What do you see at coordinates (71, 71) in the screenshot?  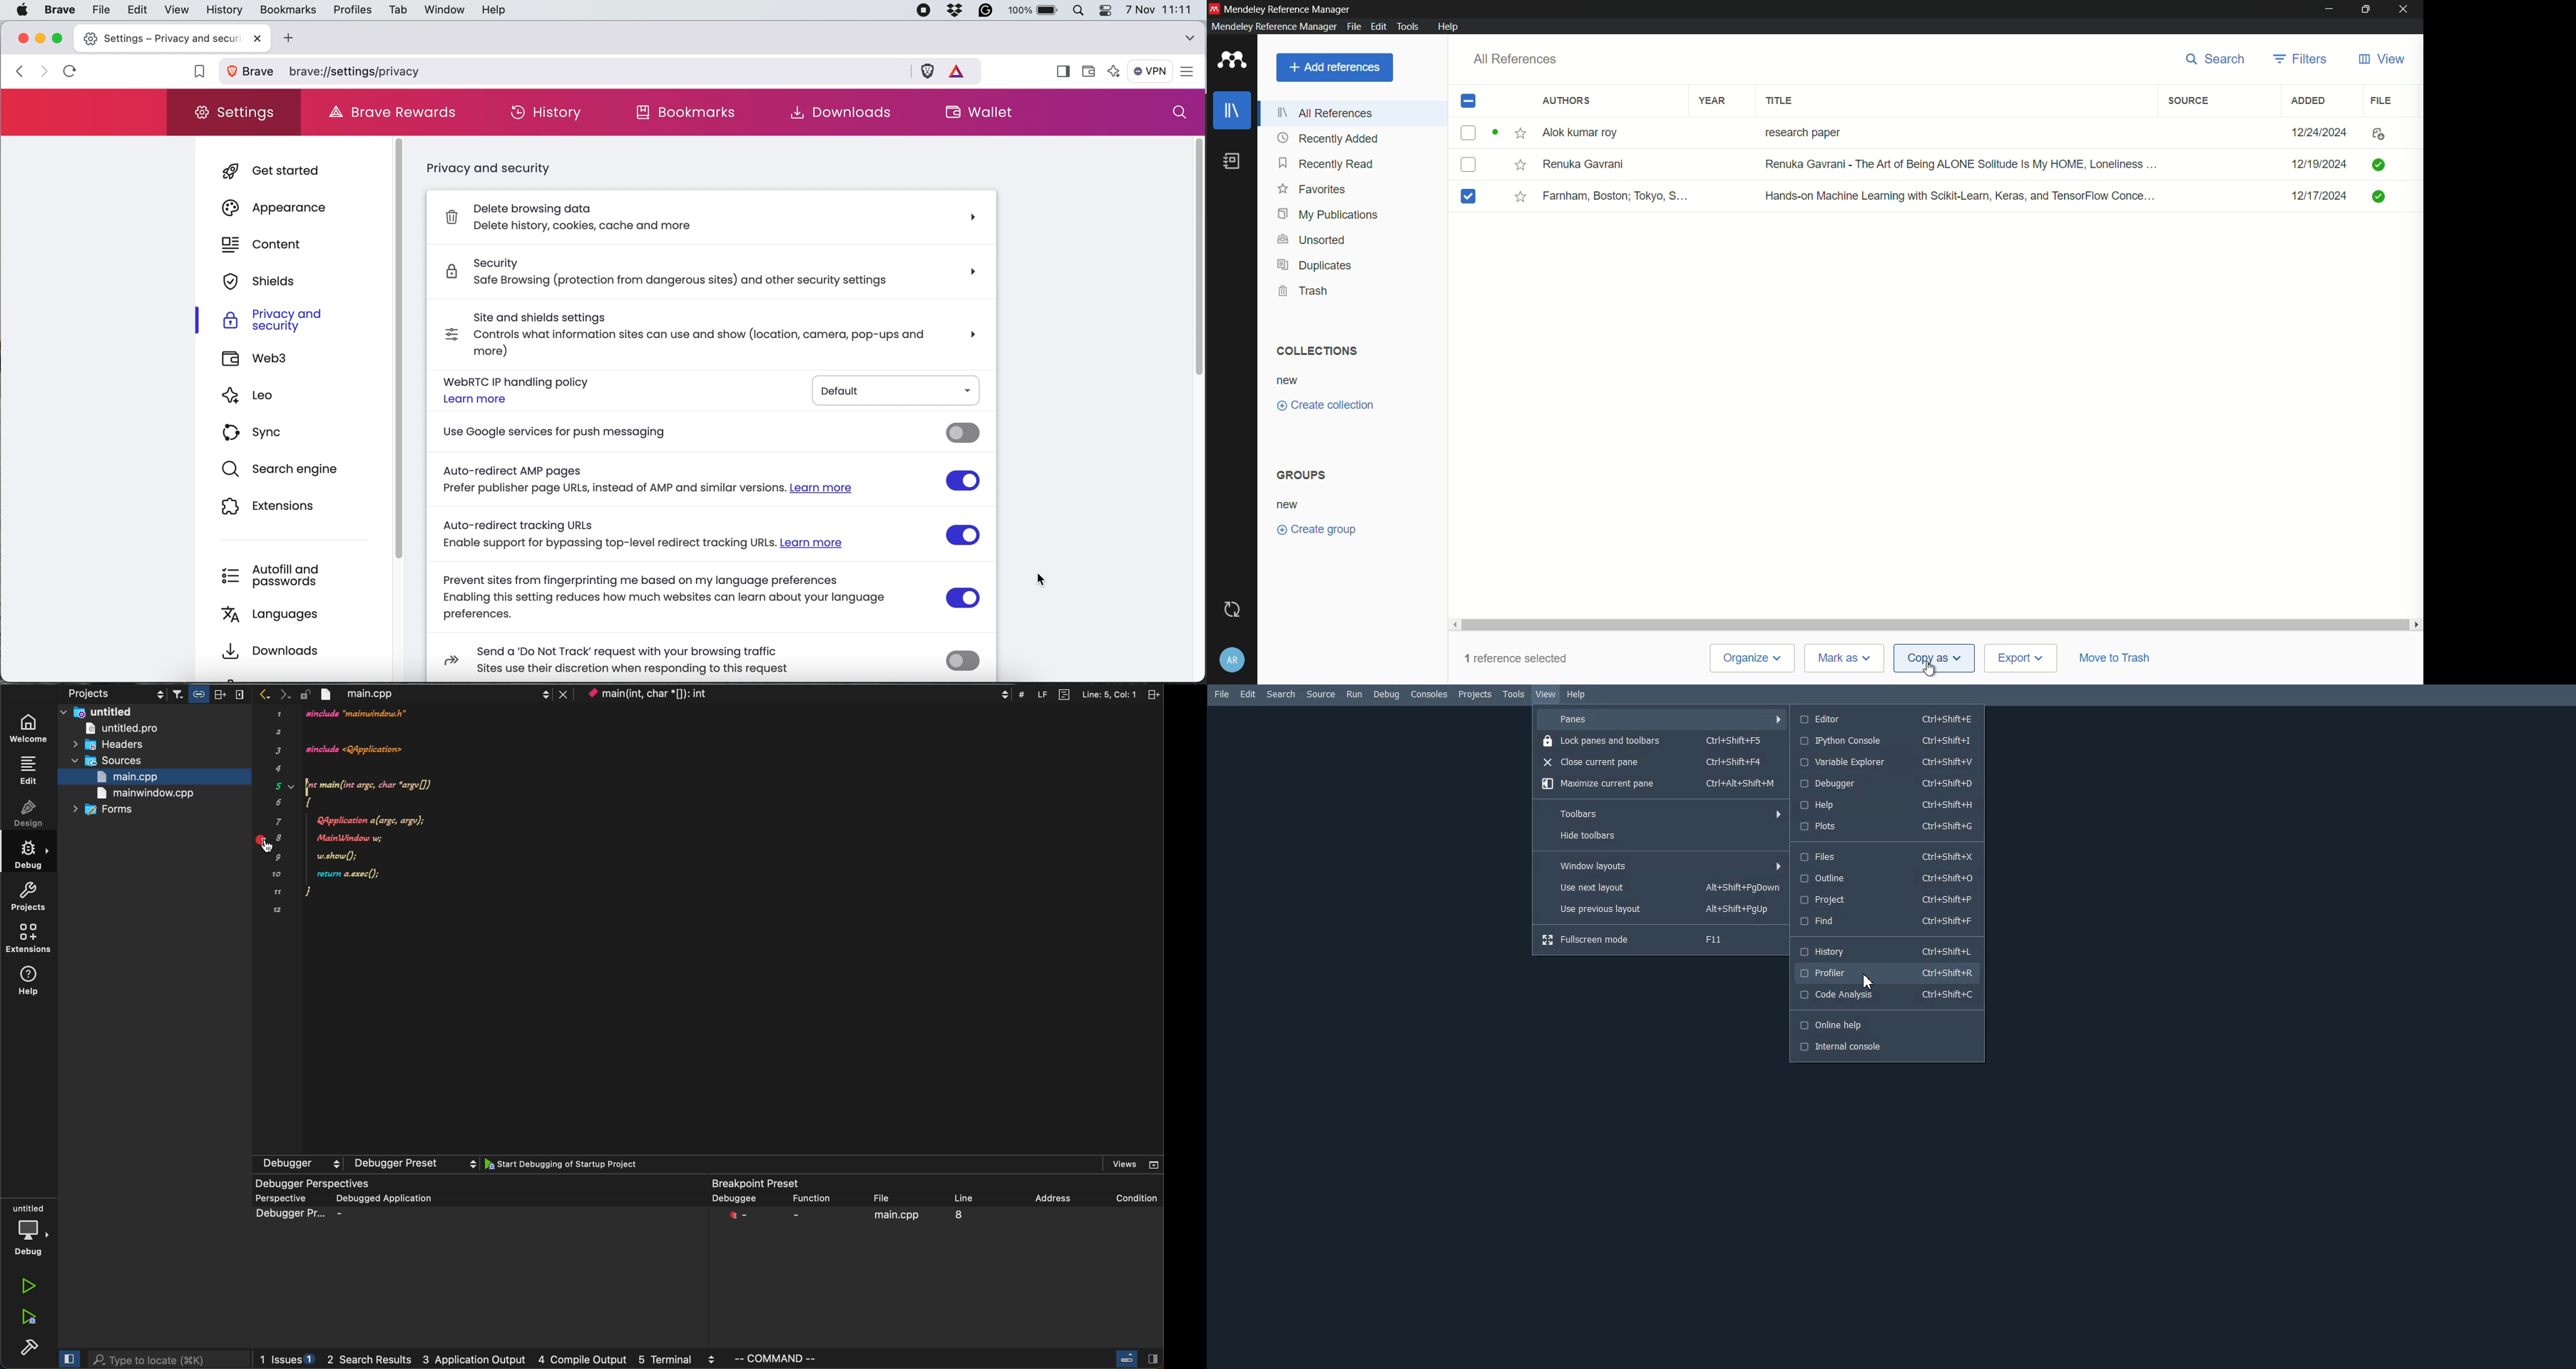 I see `refresh` at bounding box center [71, 71].